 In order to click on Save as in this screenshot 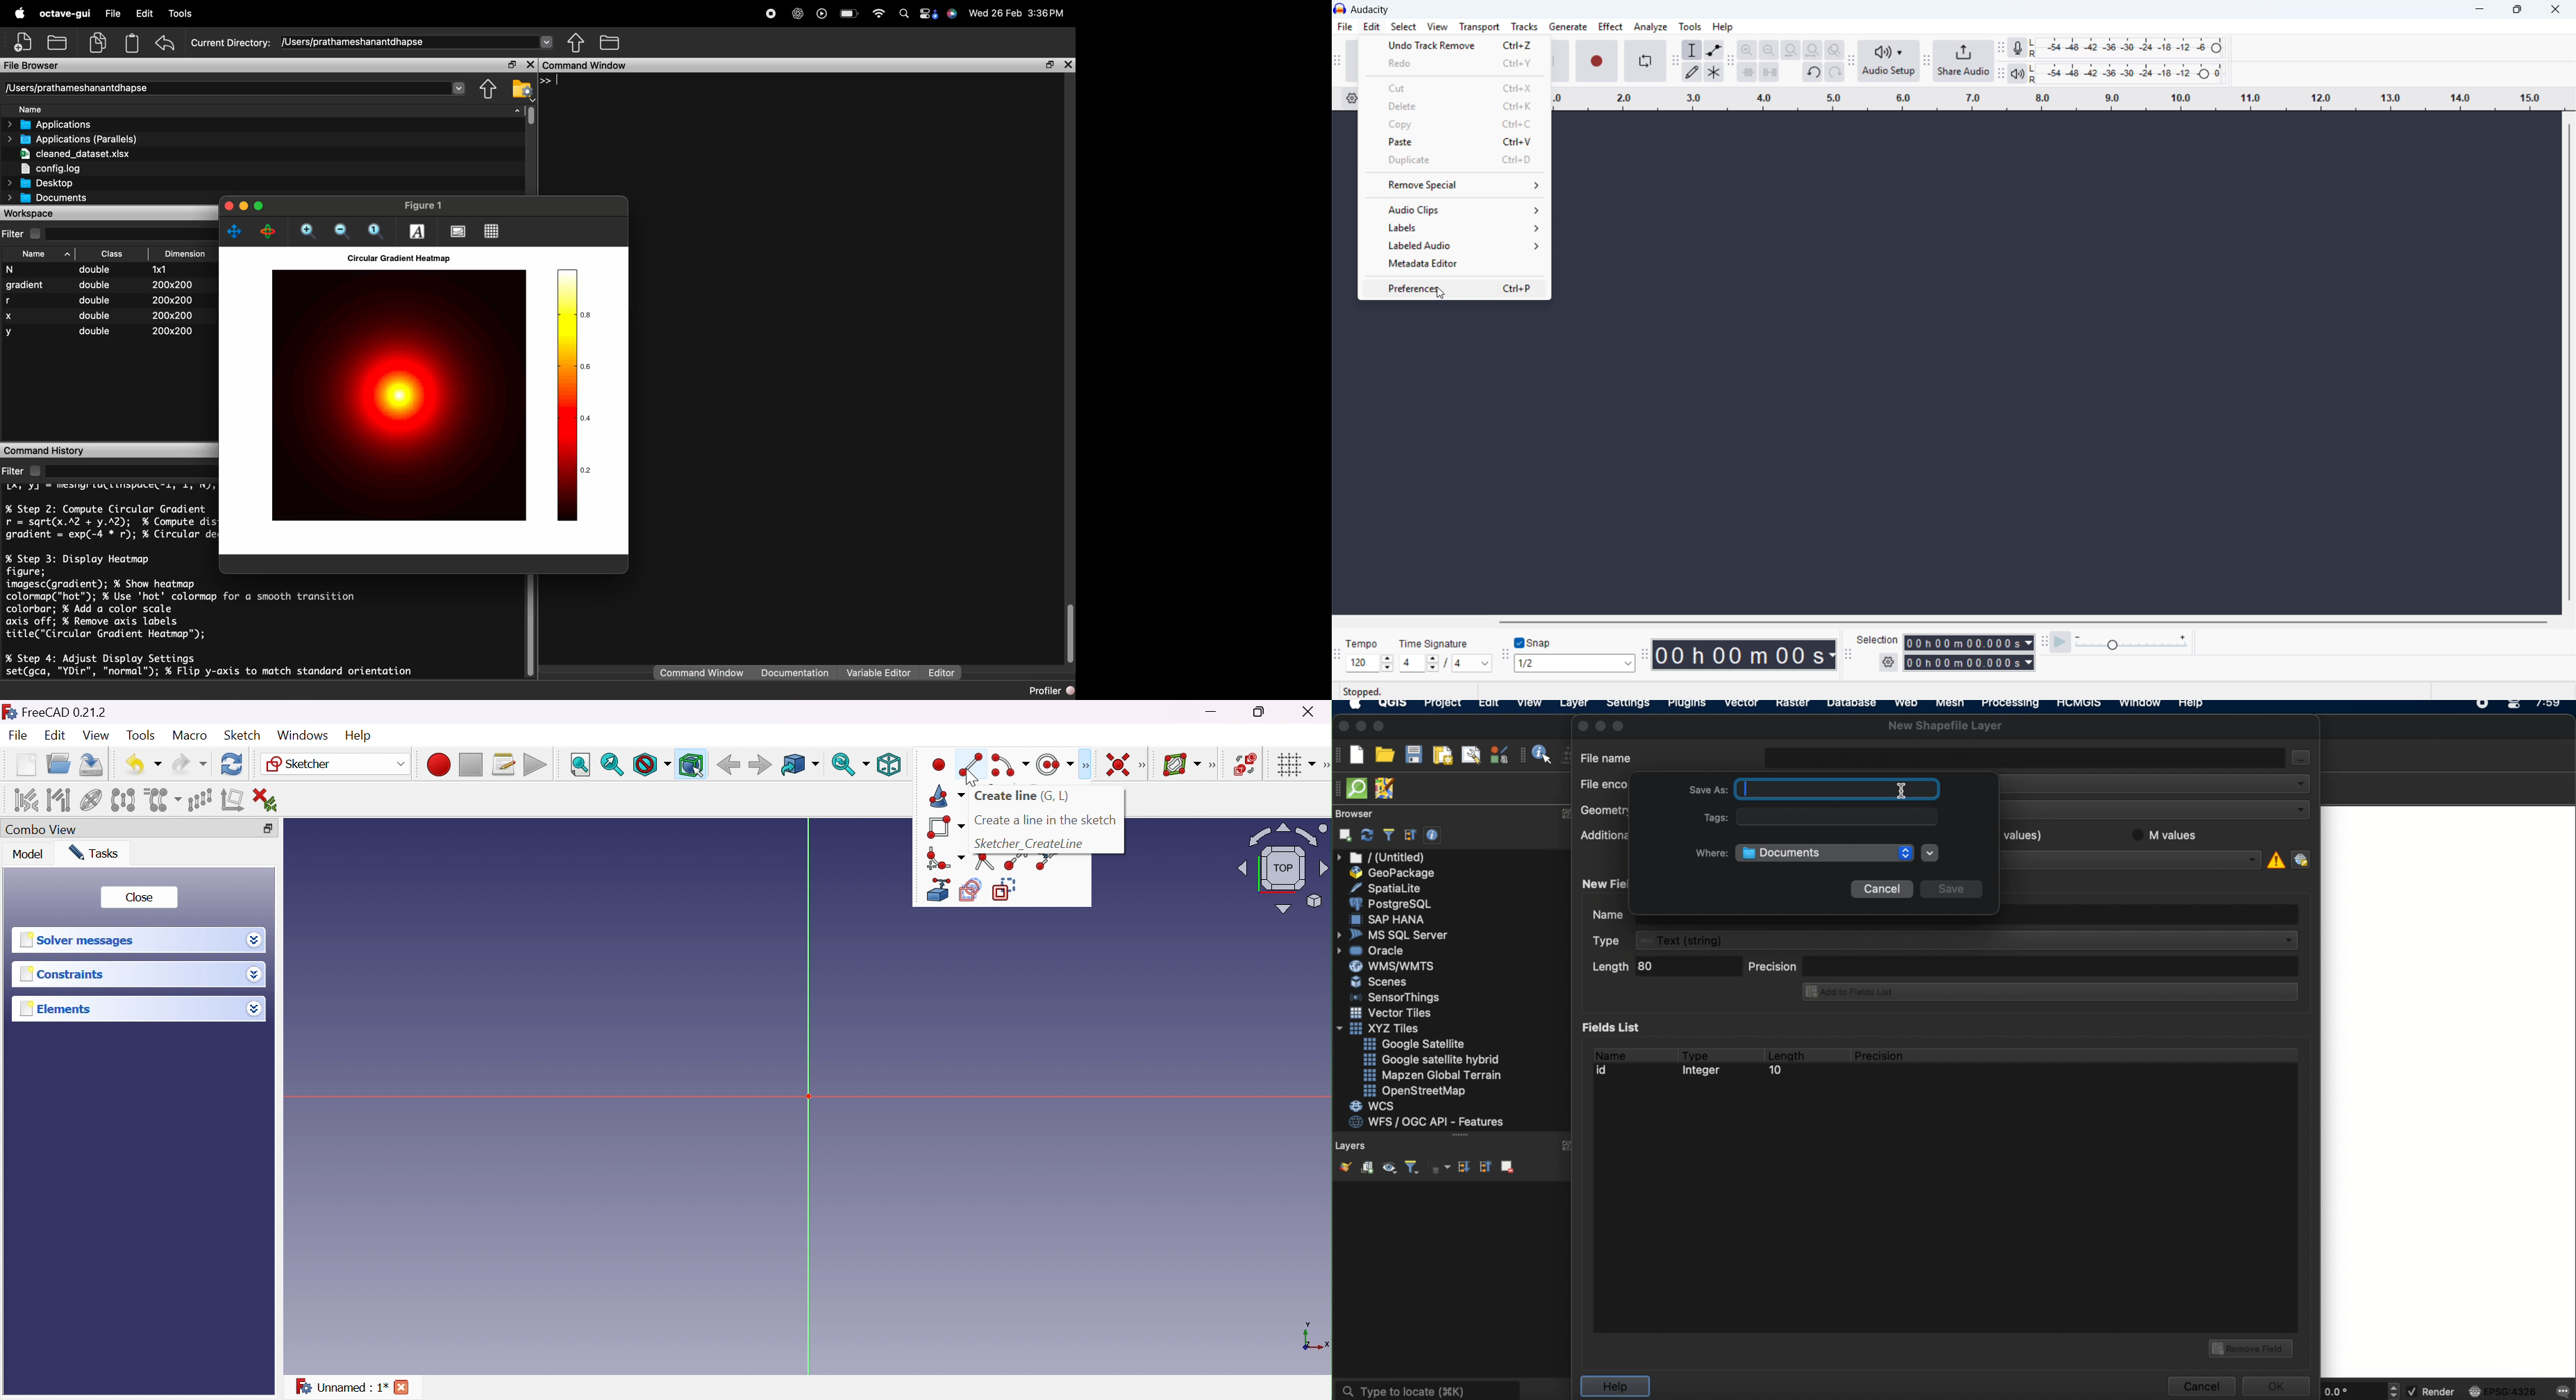, I will do `click(1704, 788)`.